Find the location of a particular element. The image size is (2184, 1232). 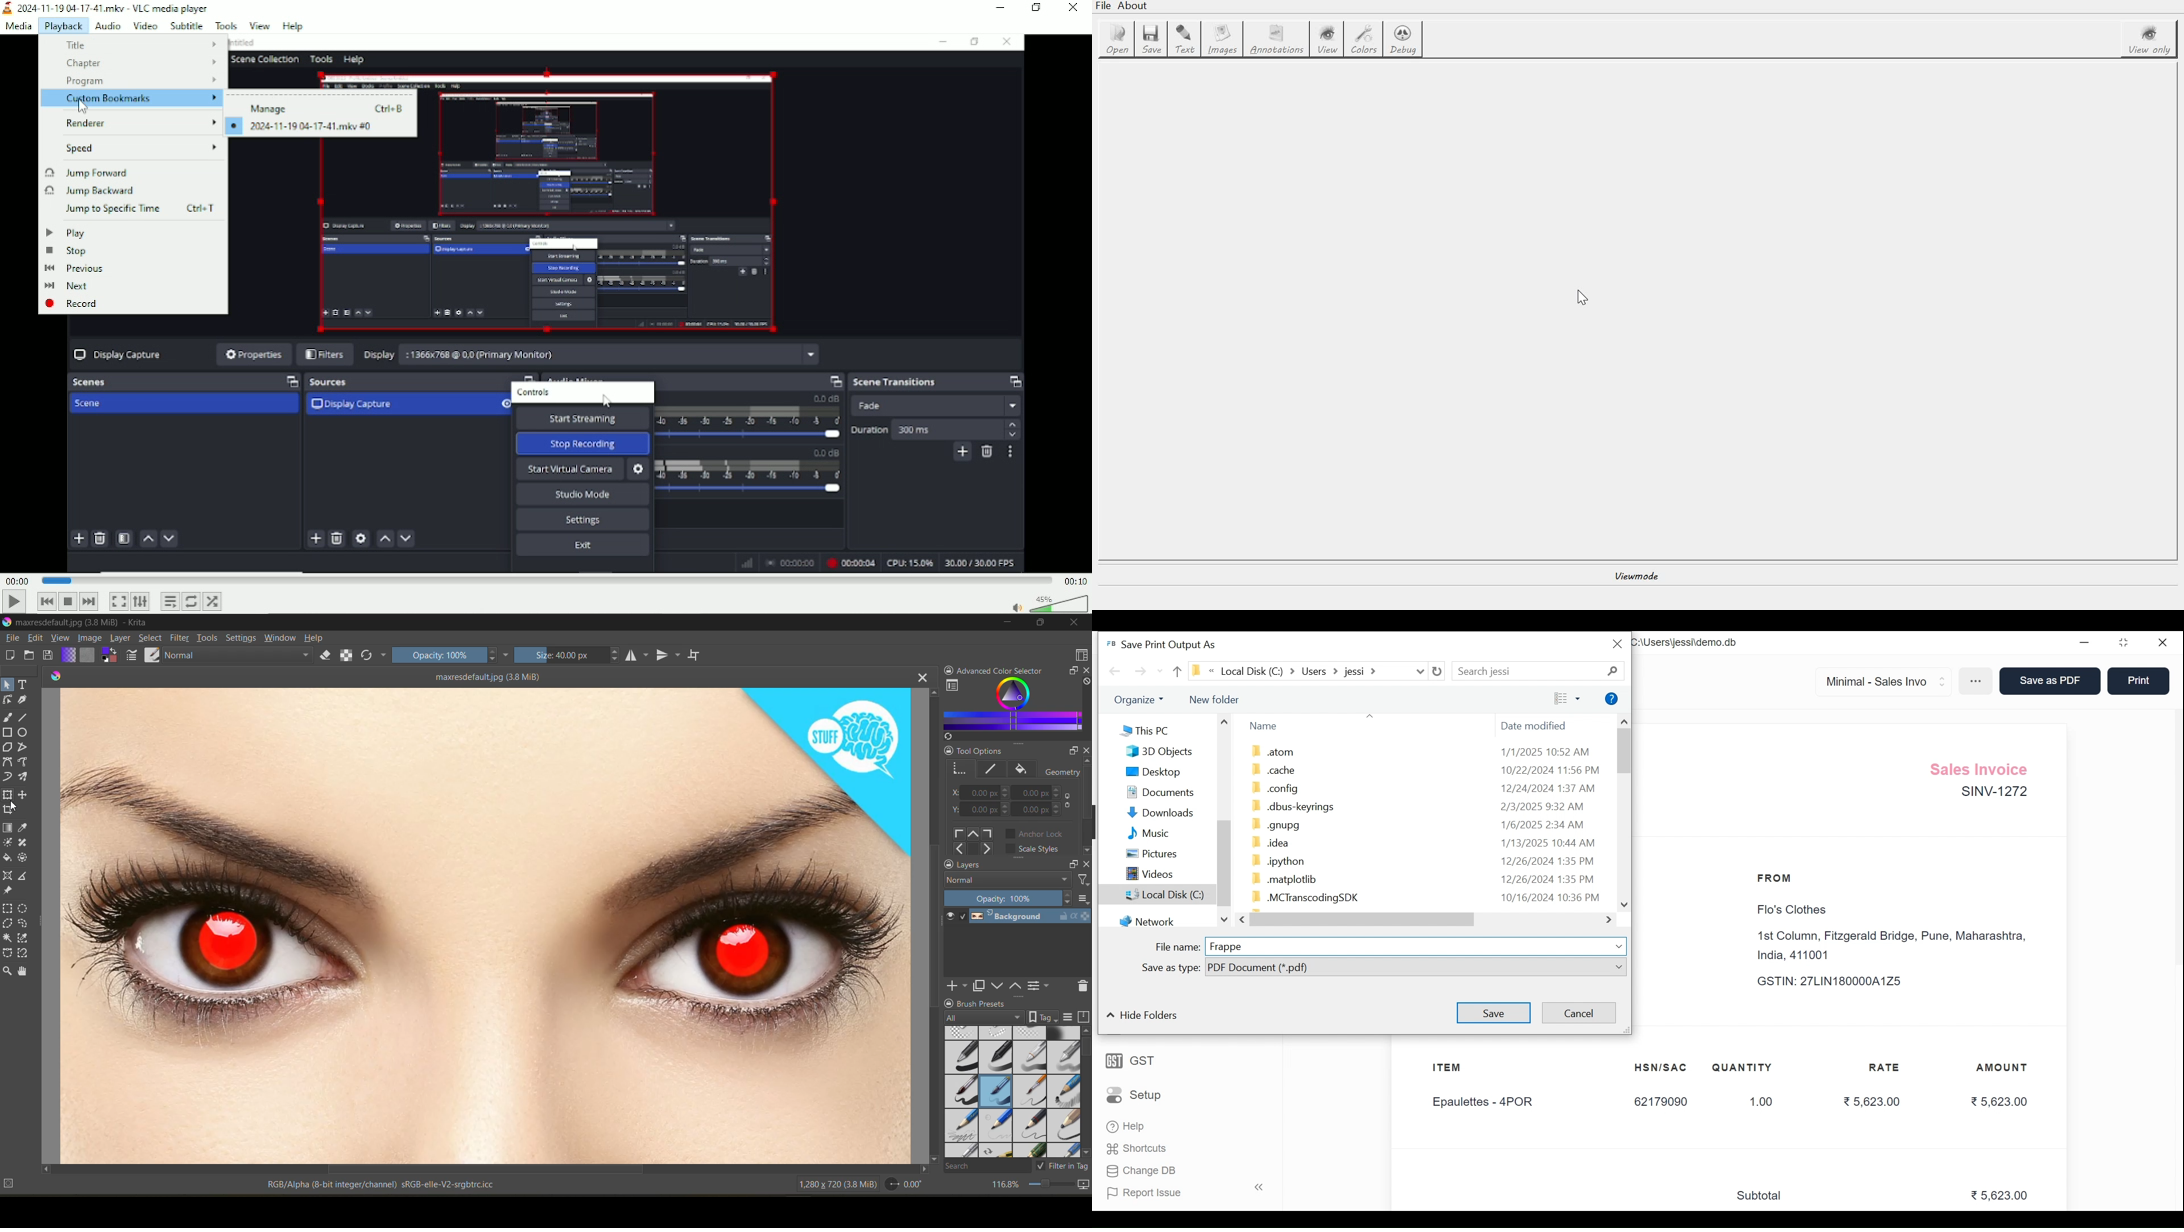

cache is located at coordinates (1273, 769).